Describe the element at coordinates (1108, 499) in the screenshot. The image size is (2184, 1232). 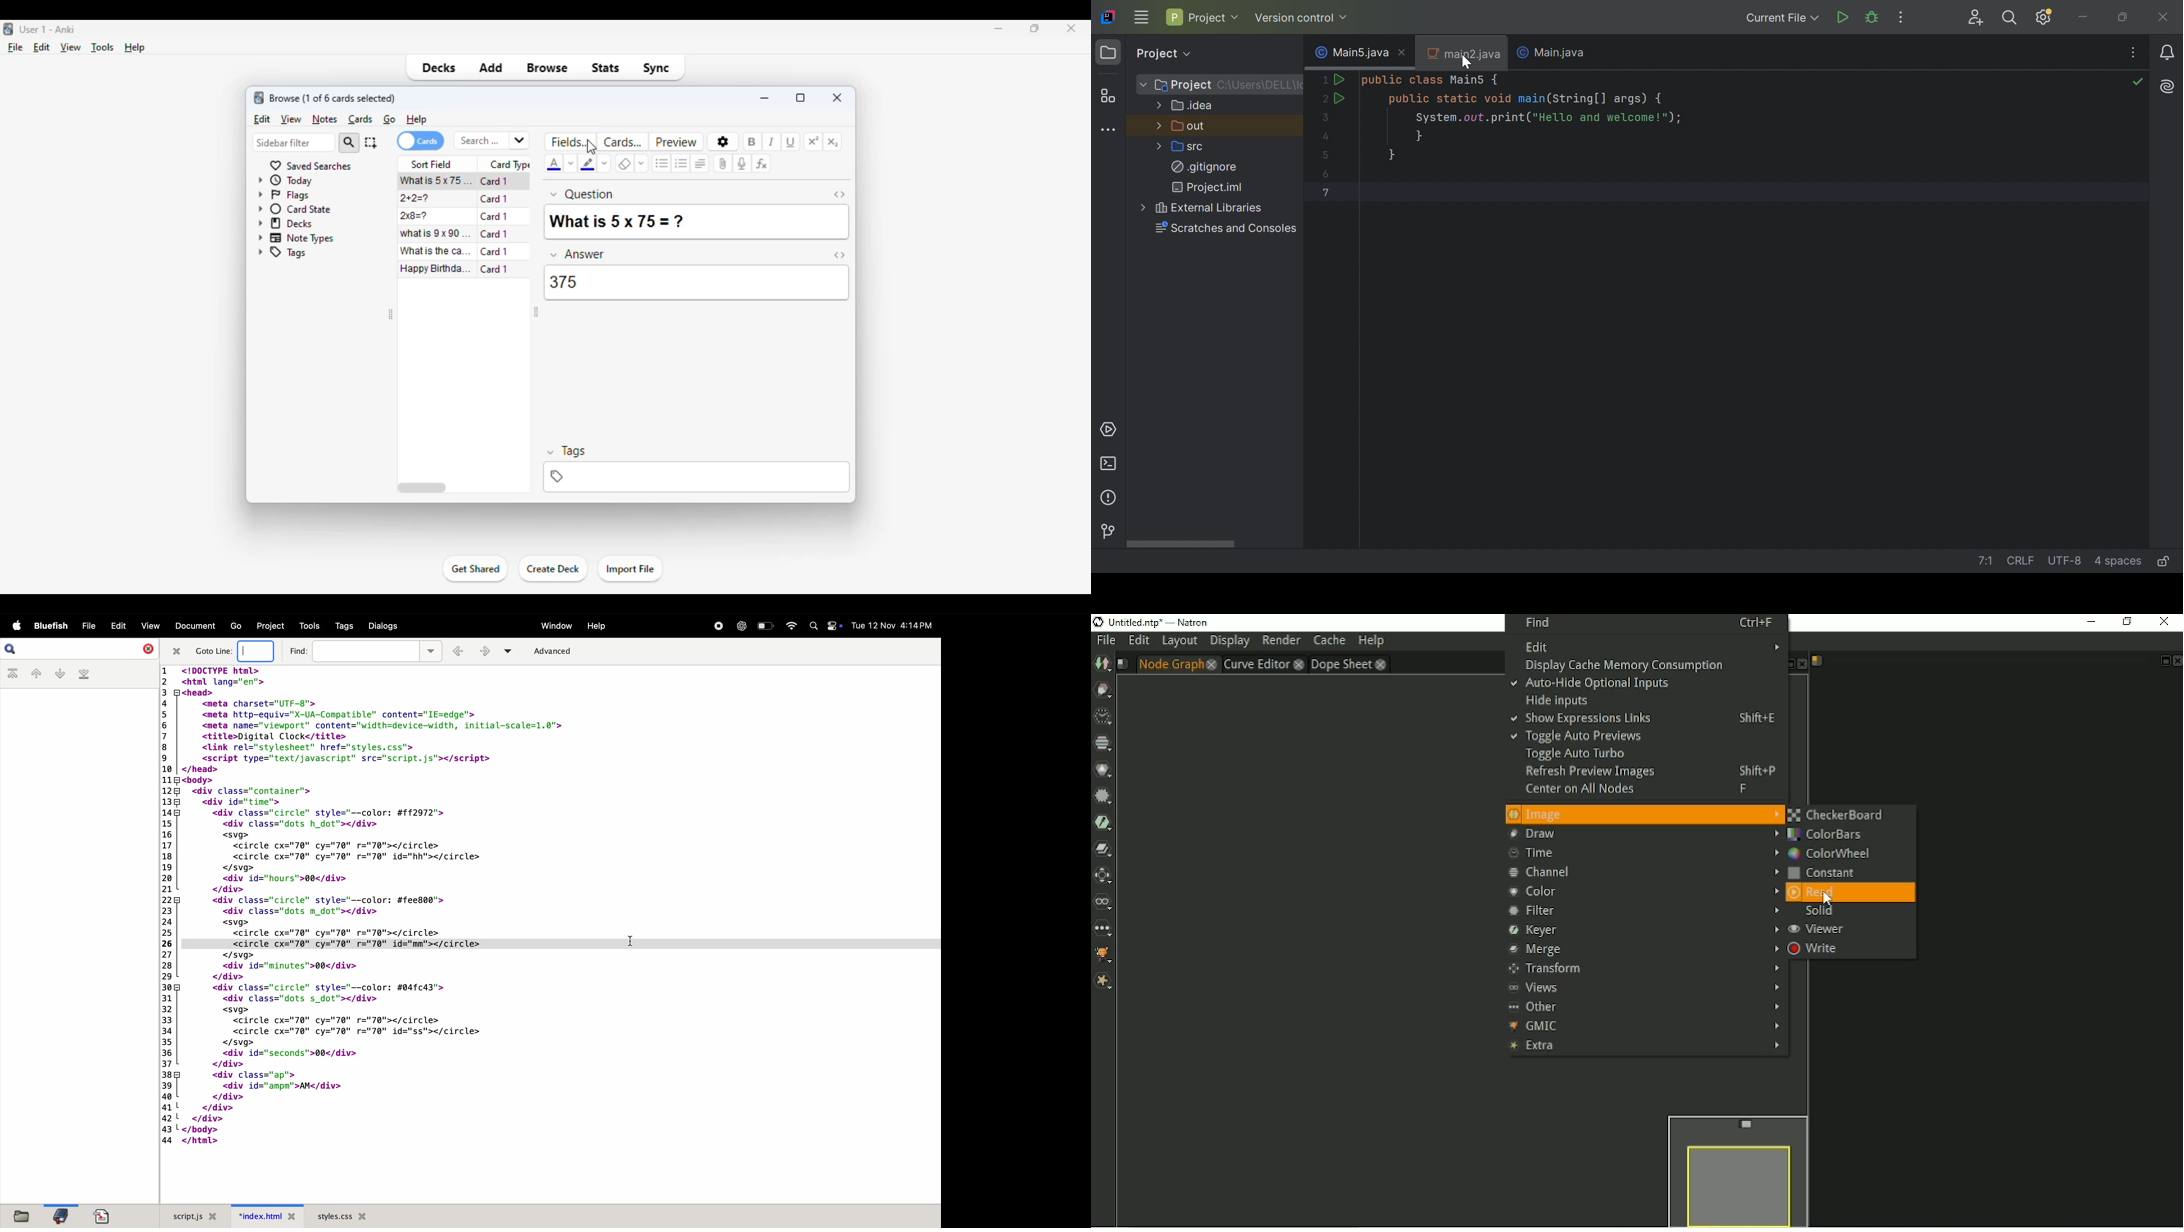
I see `Problems` at that location.